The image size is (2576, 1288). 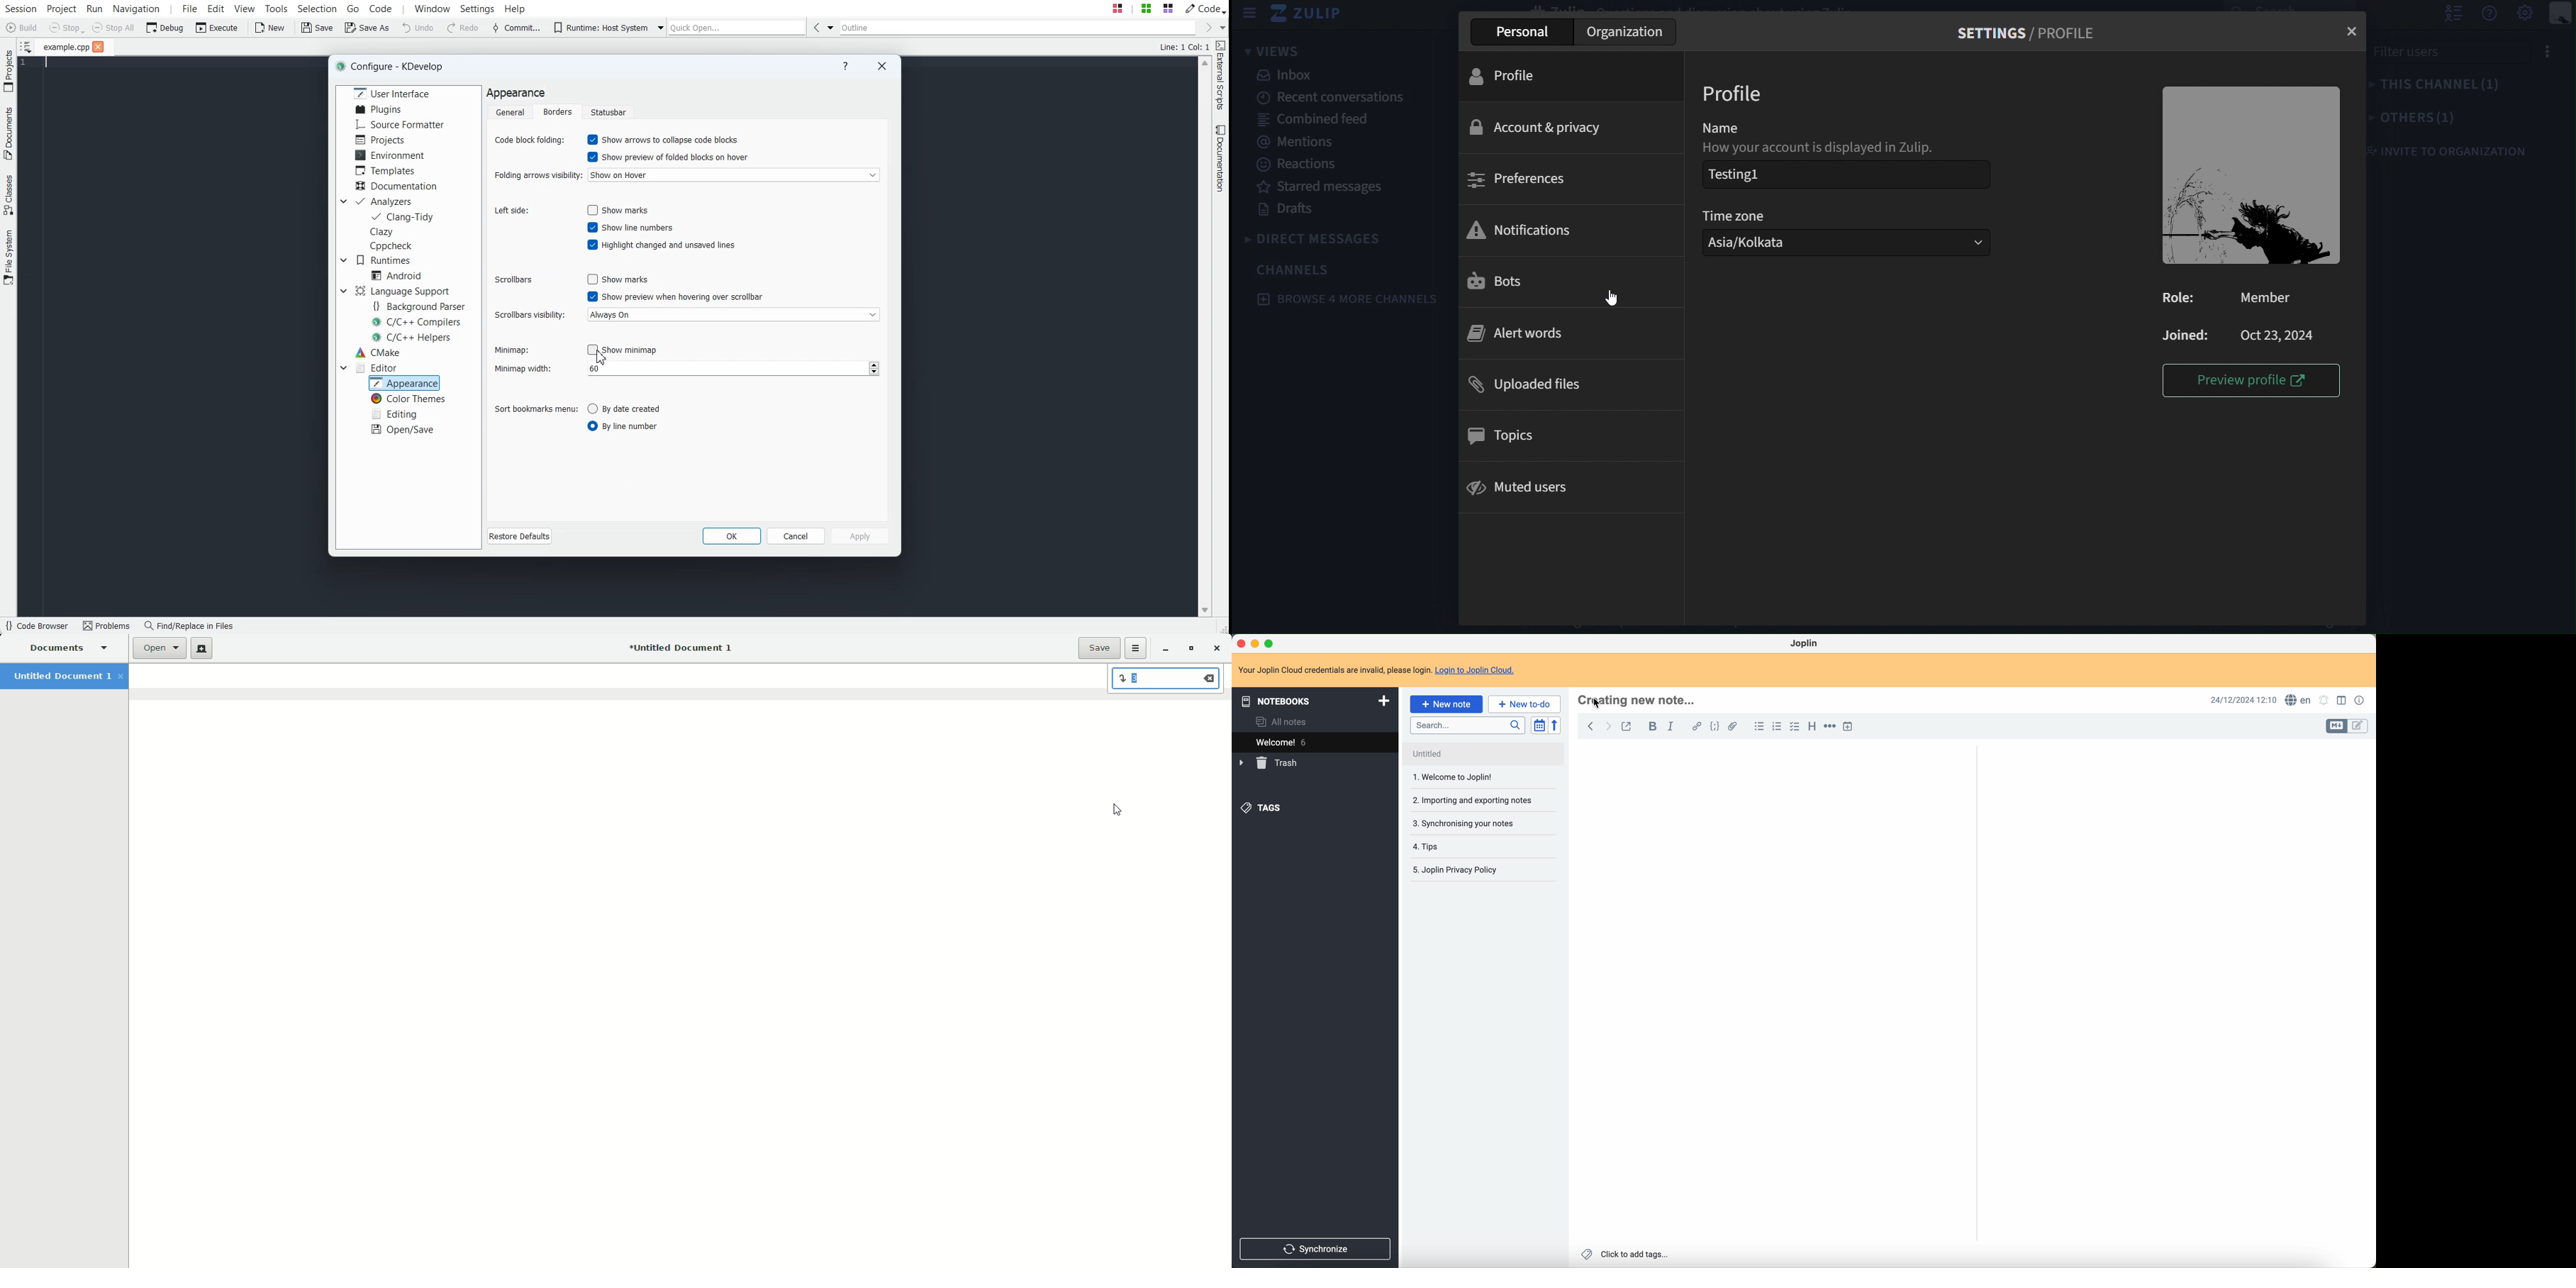 What do you see at coordinates (1467, 724) in the screenshot?
I see `search bar` at bounding box center [1467, 724].